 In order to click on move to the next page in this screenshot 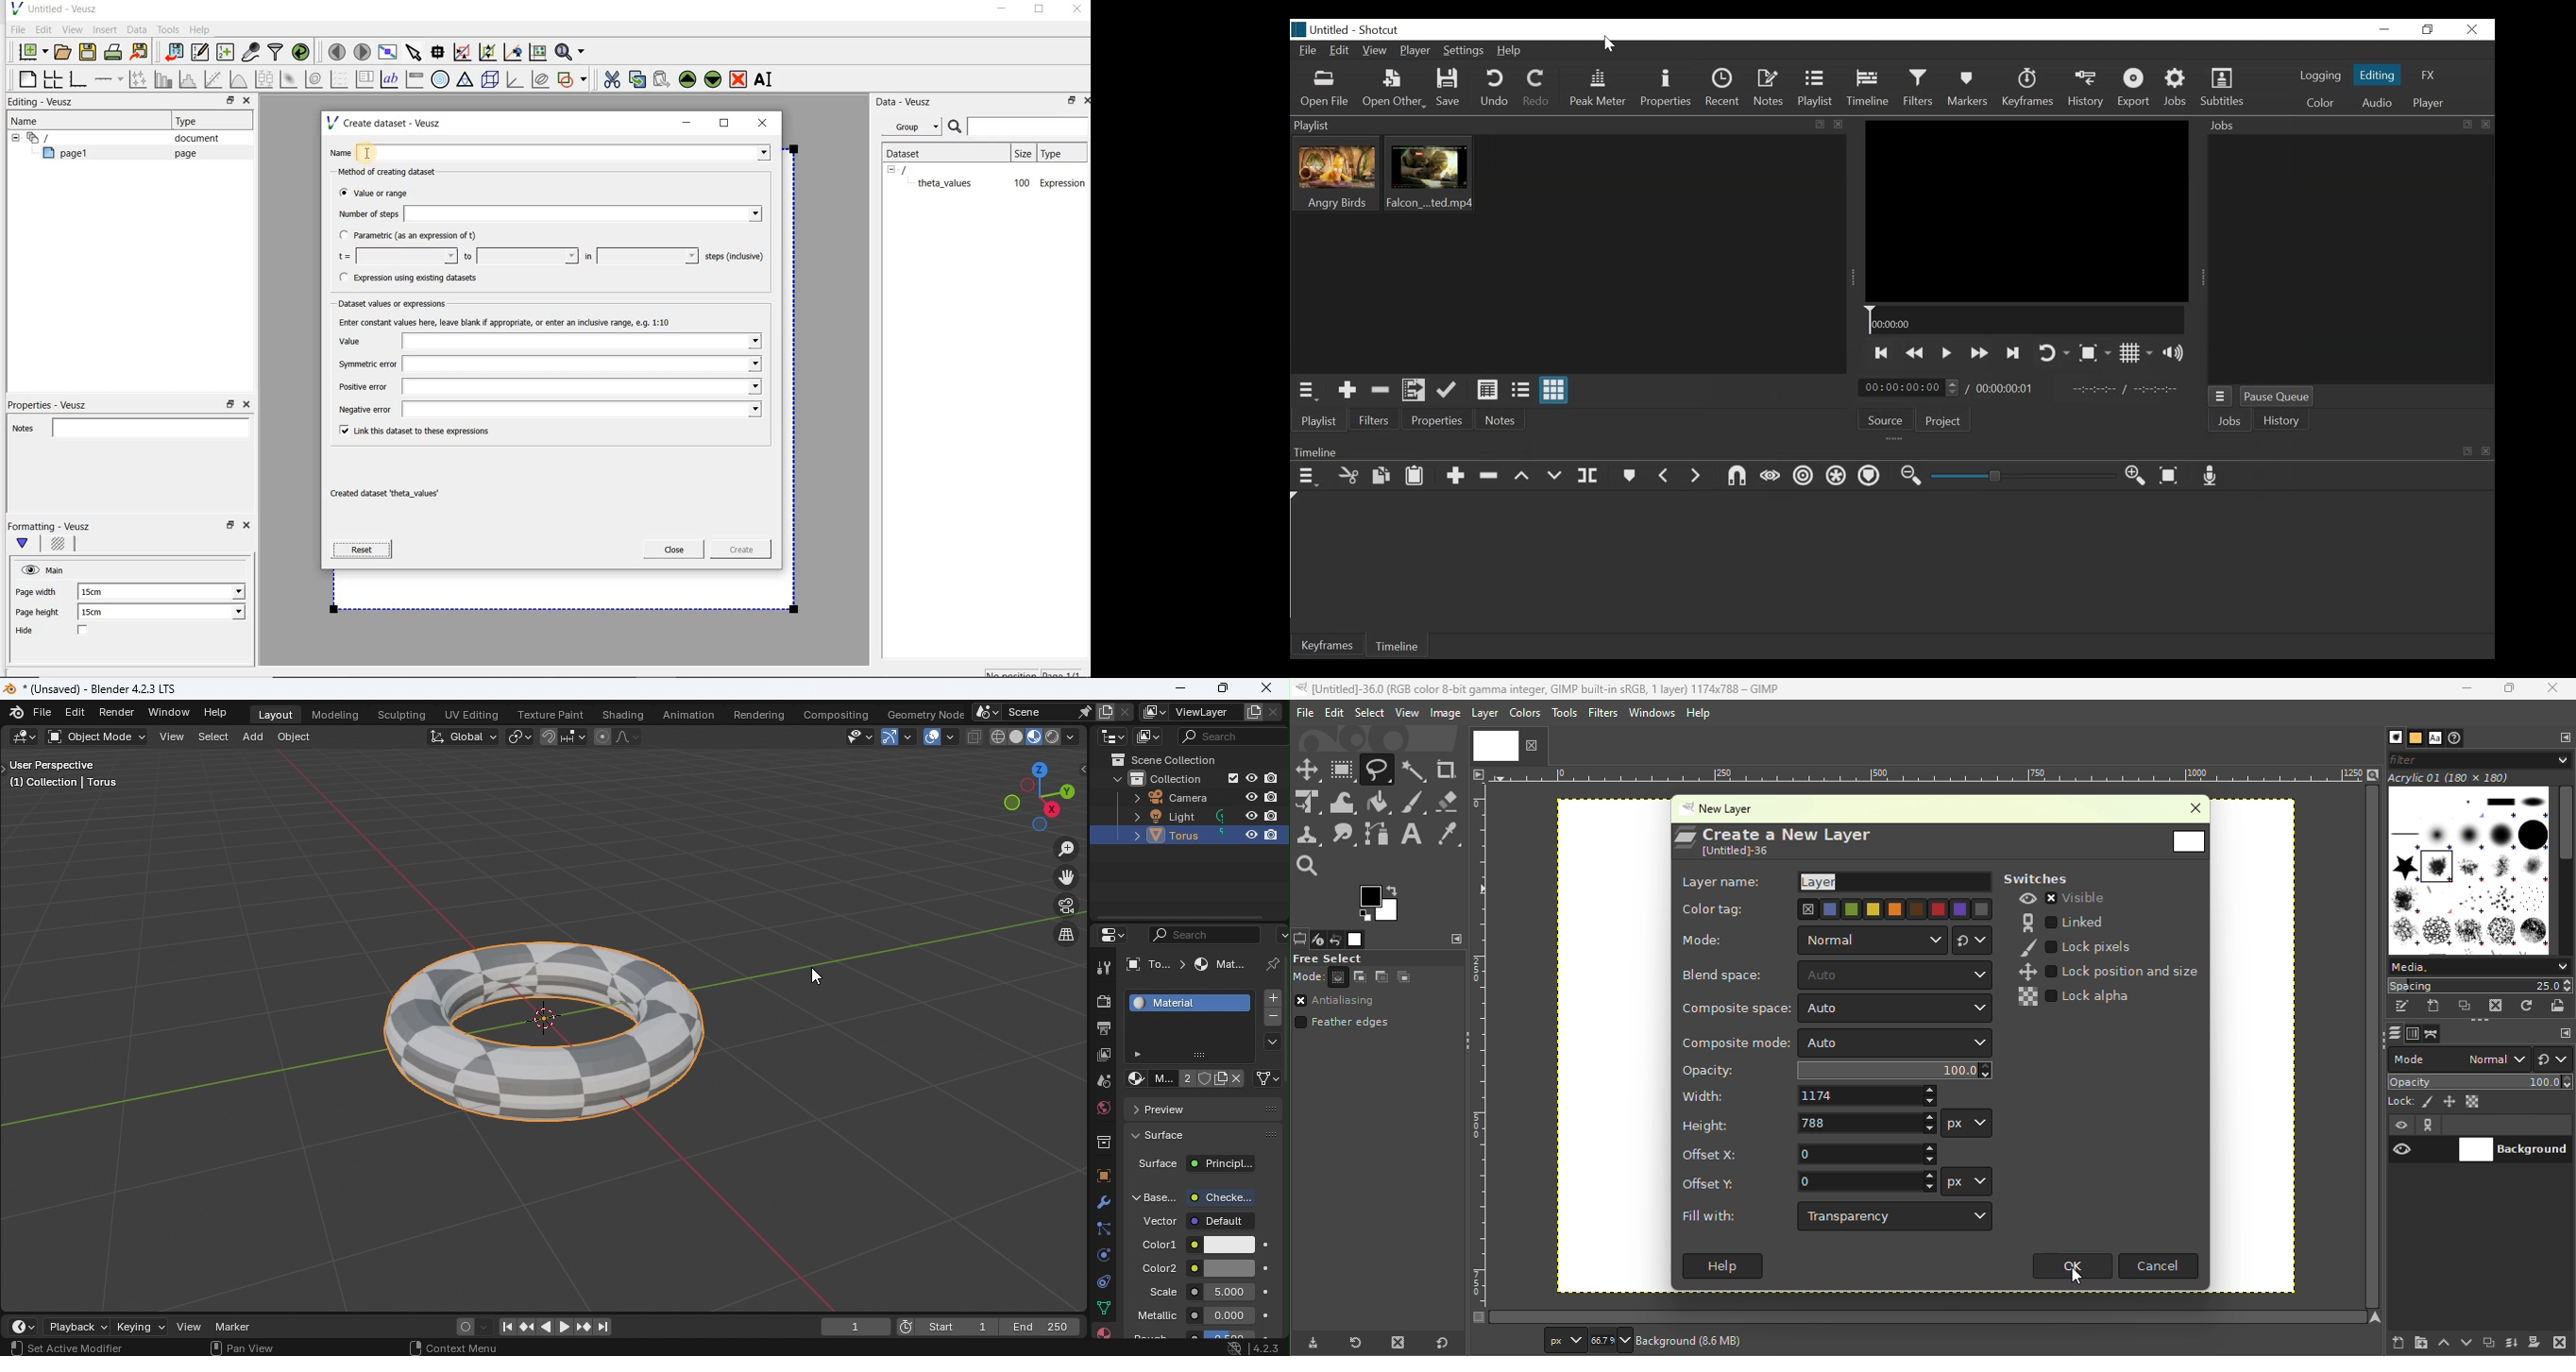, I will do `click(362, 52)`.